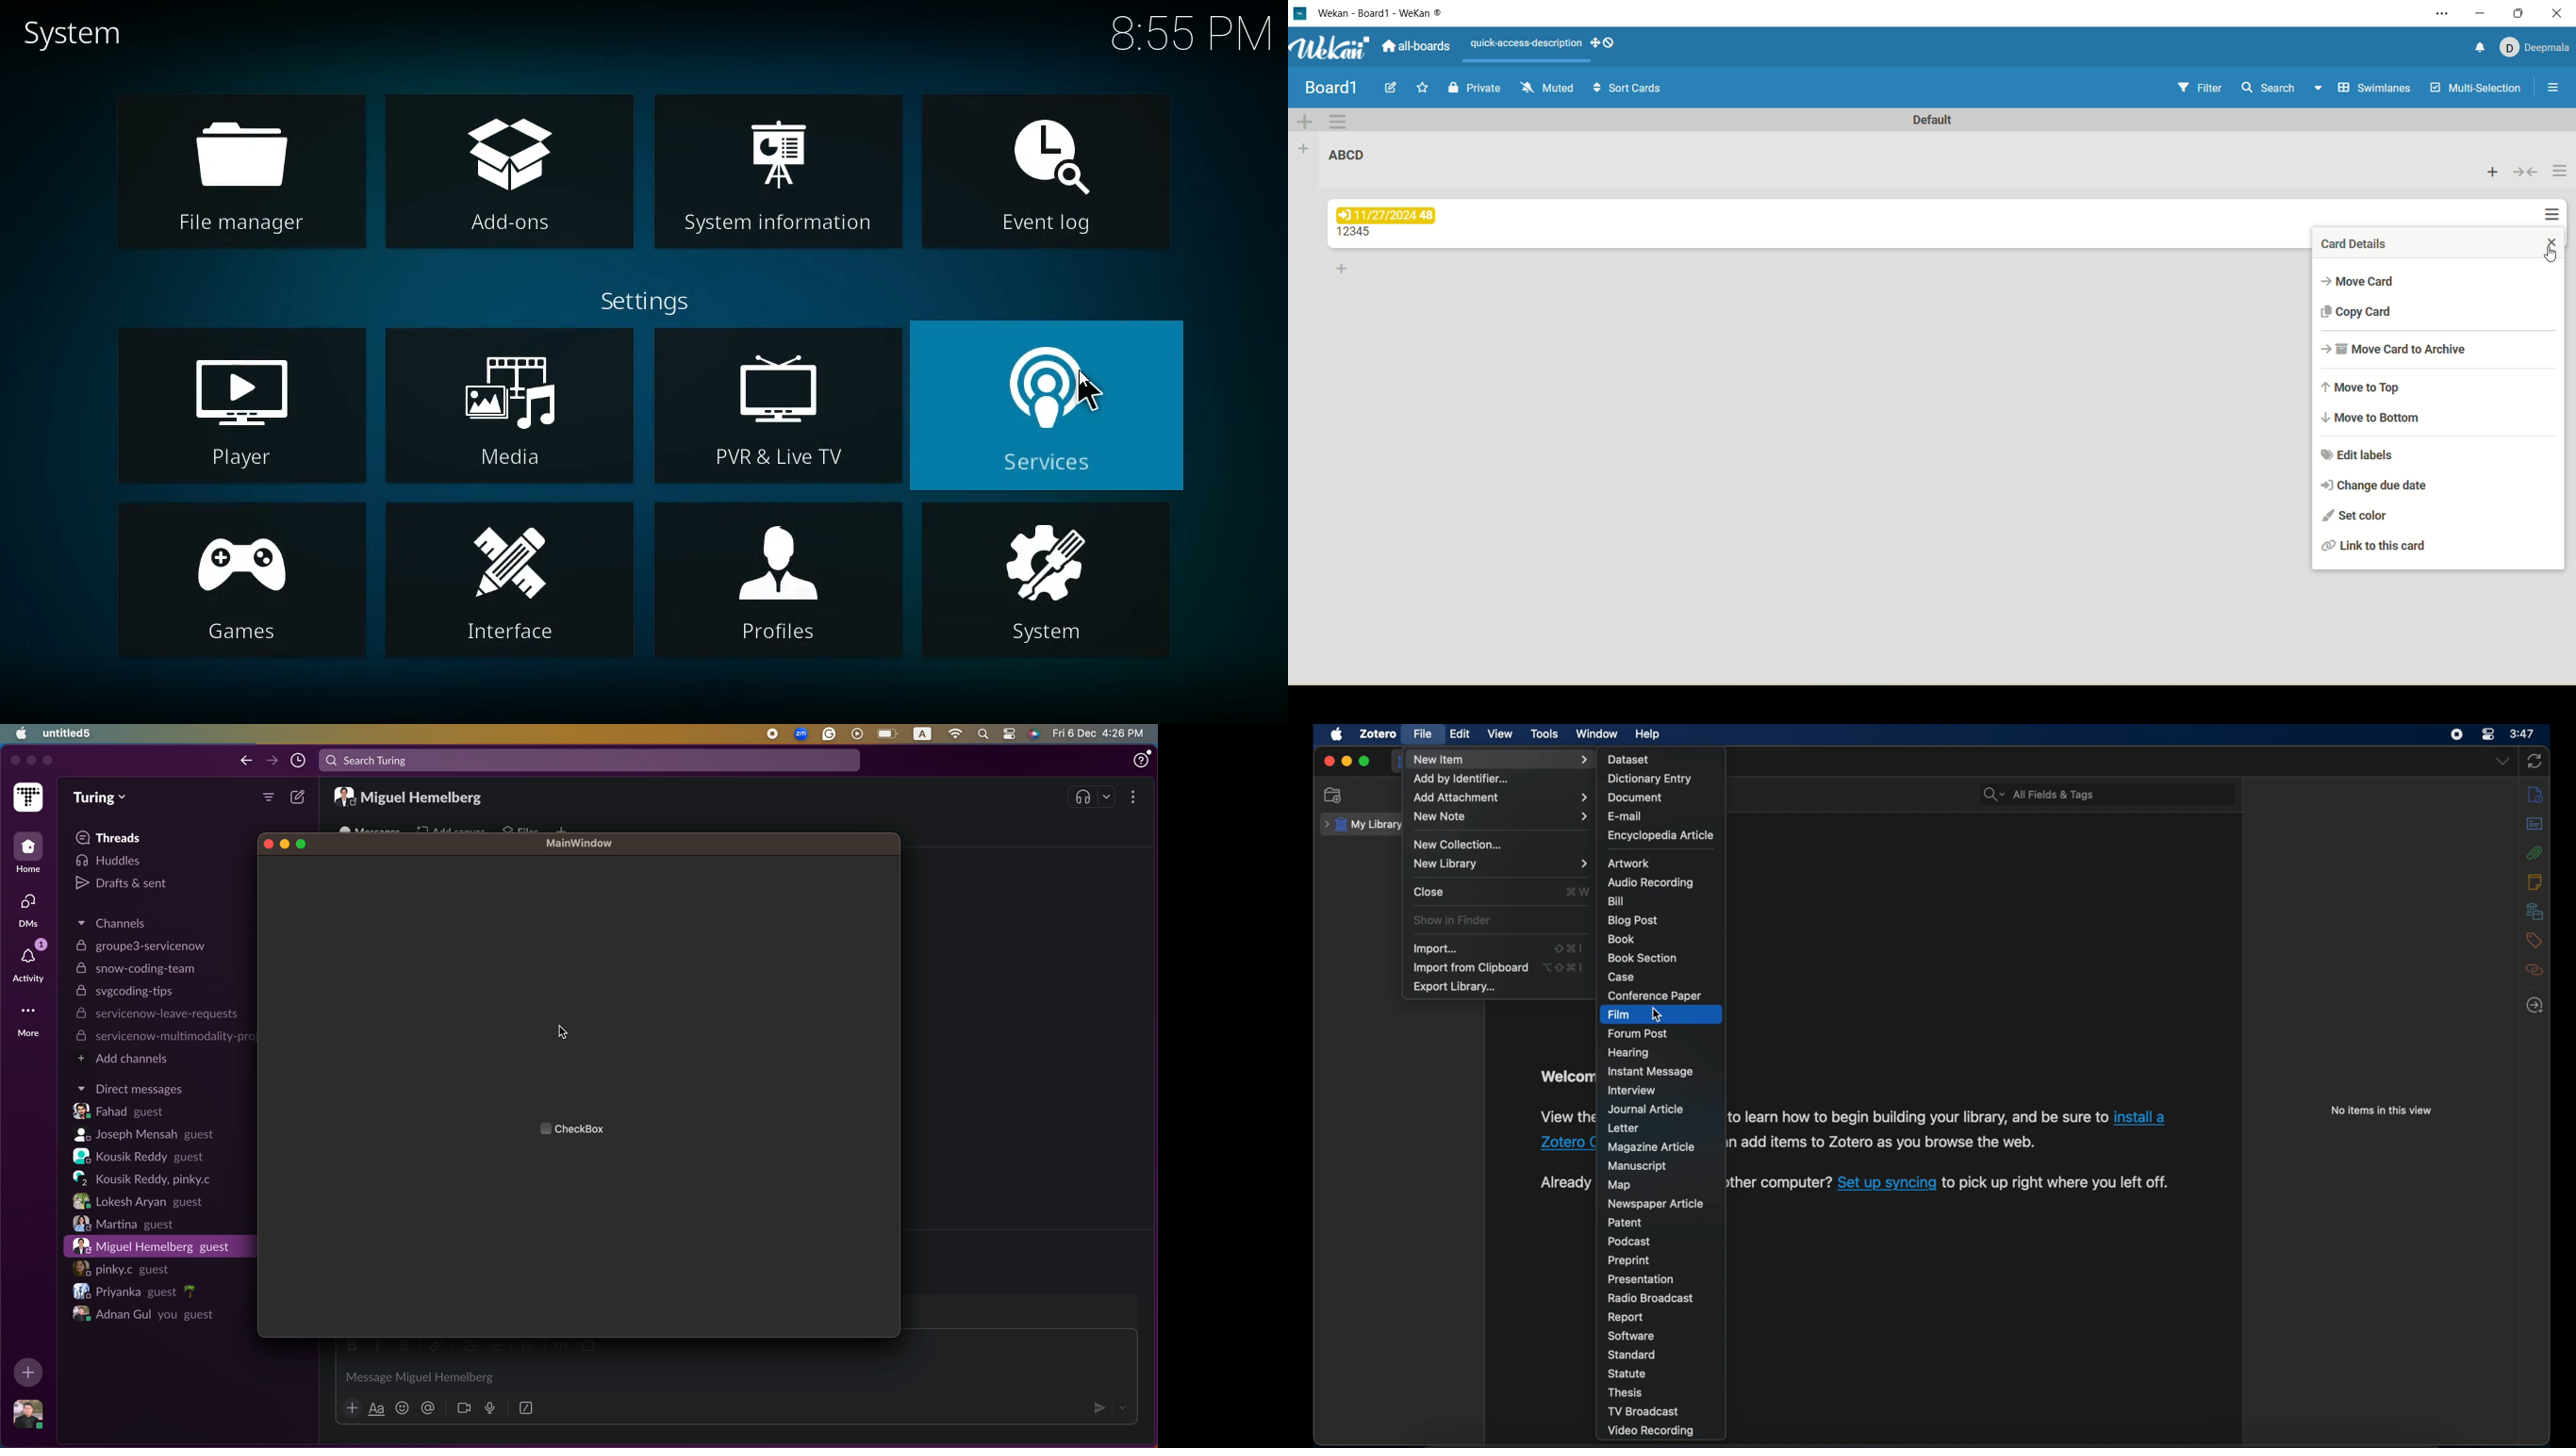  Describe the element at coordinates (1389, 215) in the screenshot. I see `due date` at that location.